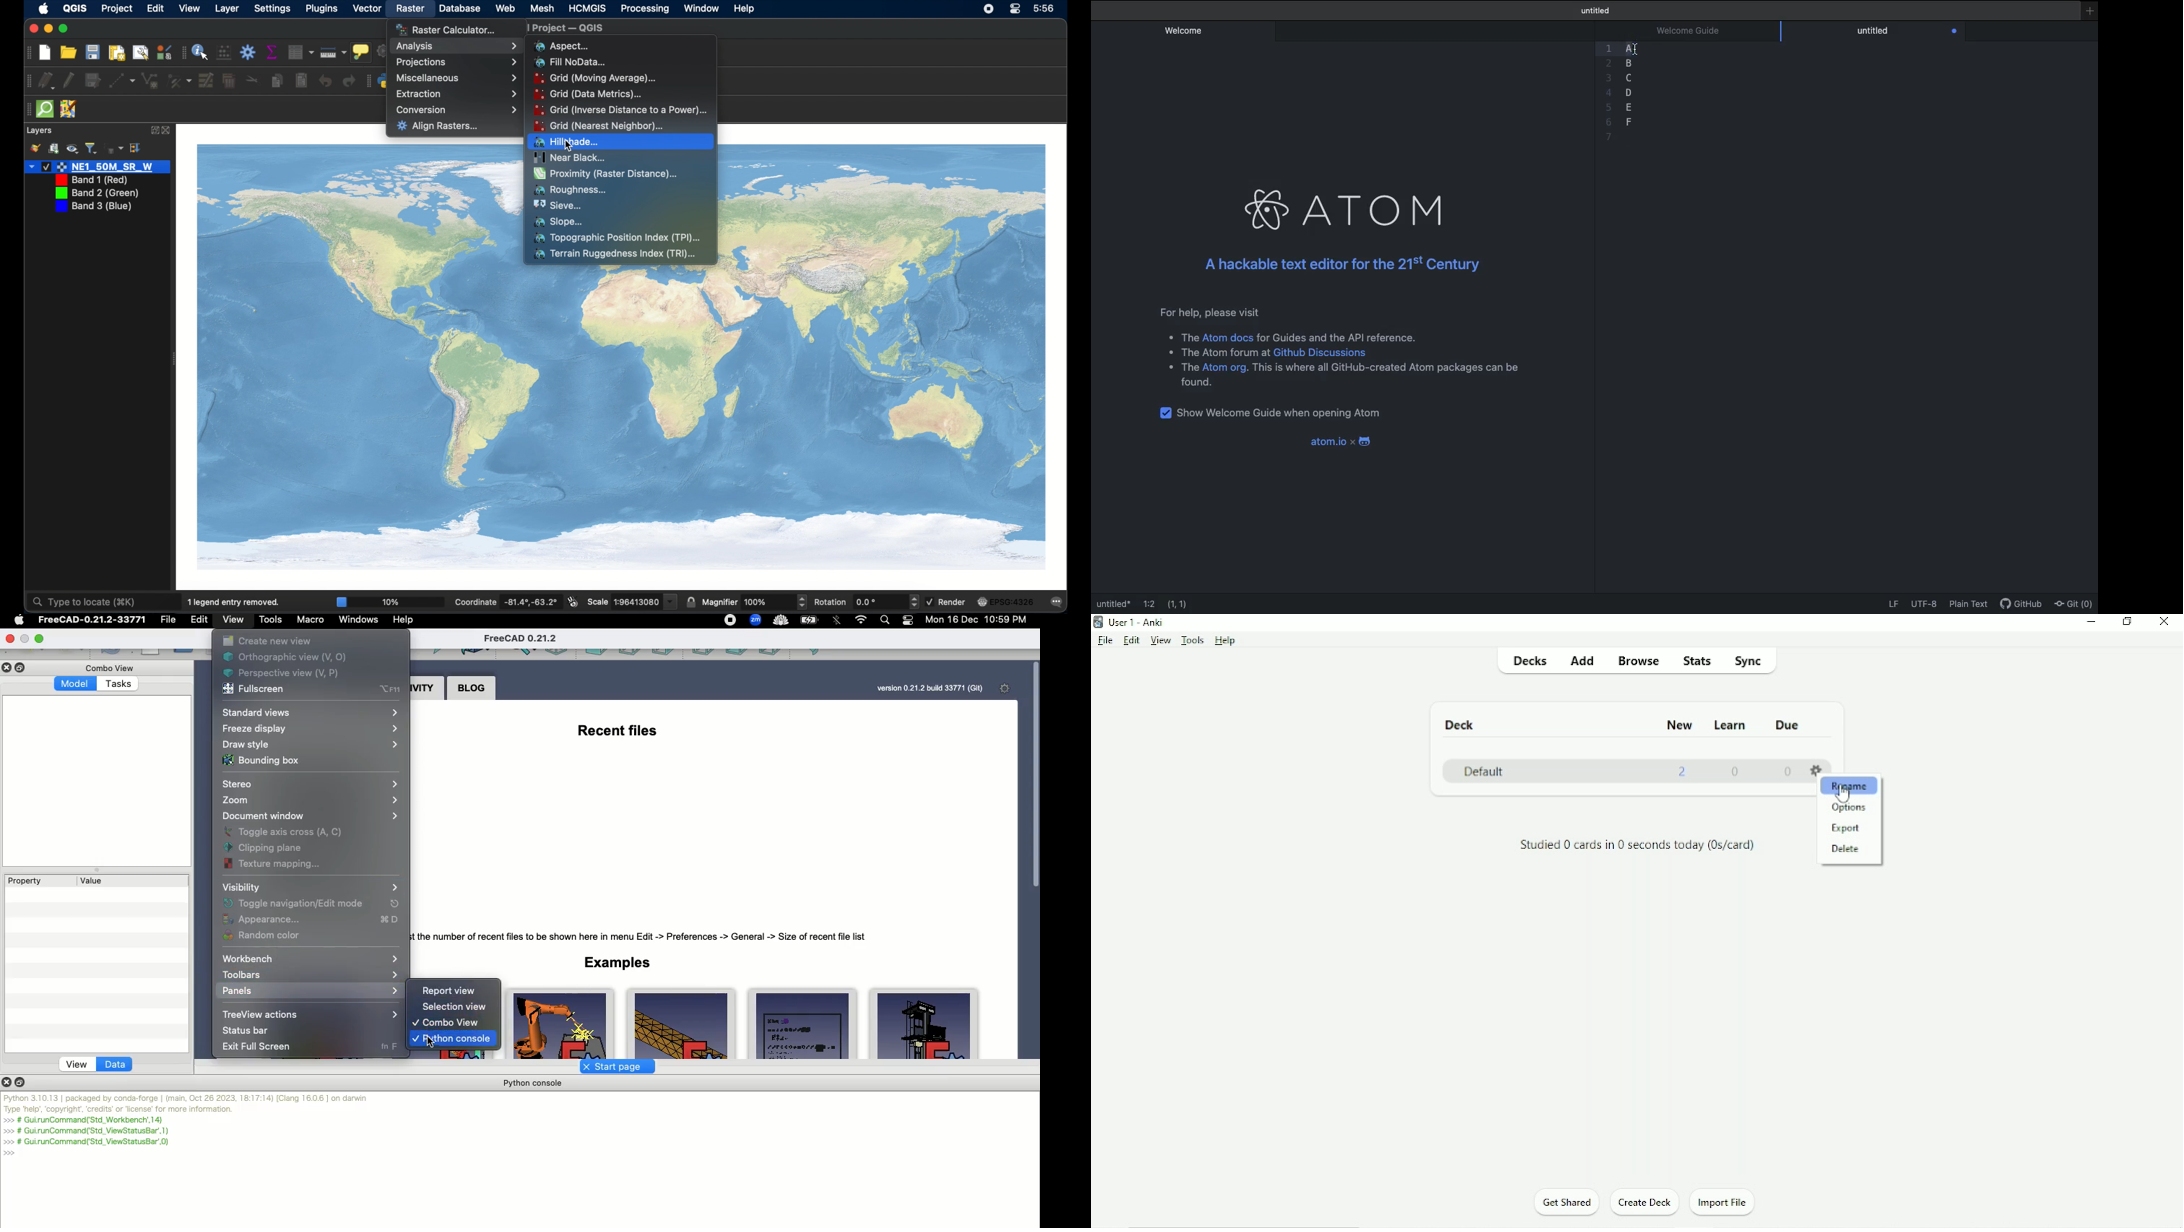 This screenshot has width=2184, height=1232. I want to click on topographic position index, so click(617, 239).